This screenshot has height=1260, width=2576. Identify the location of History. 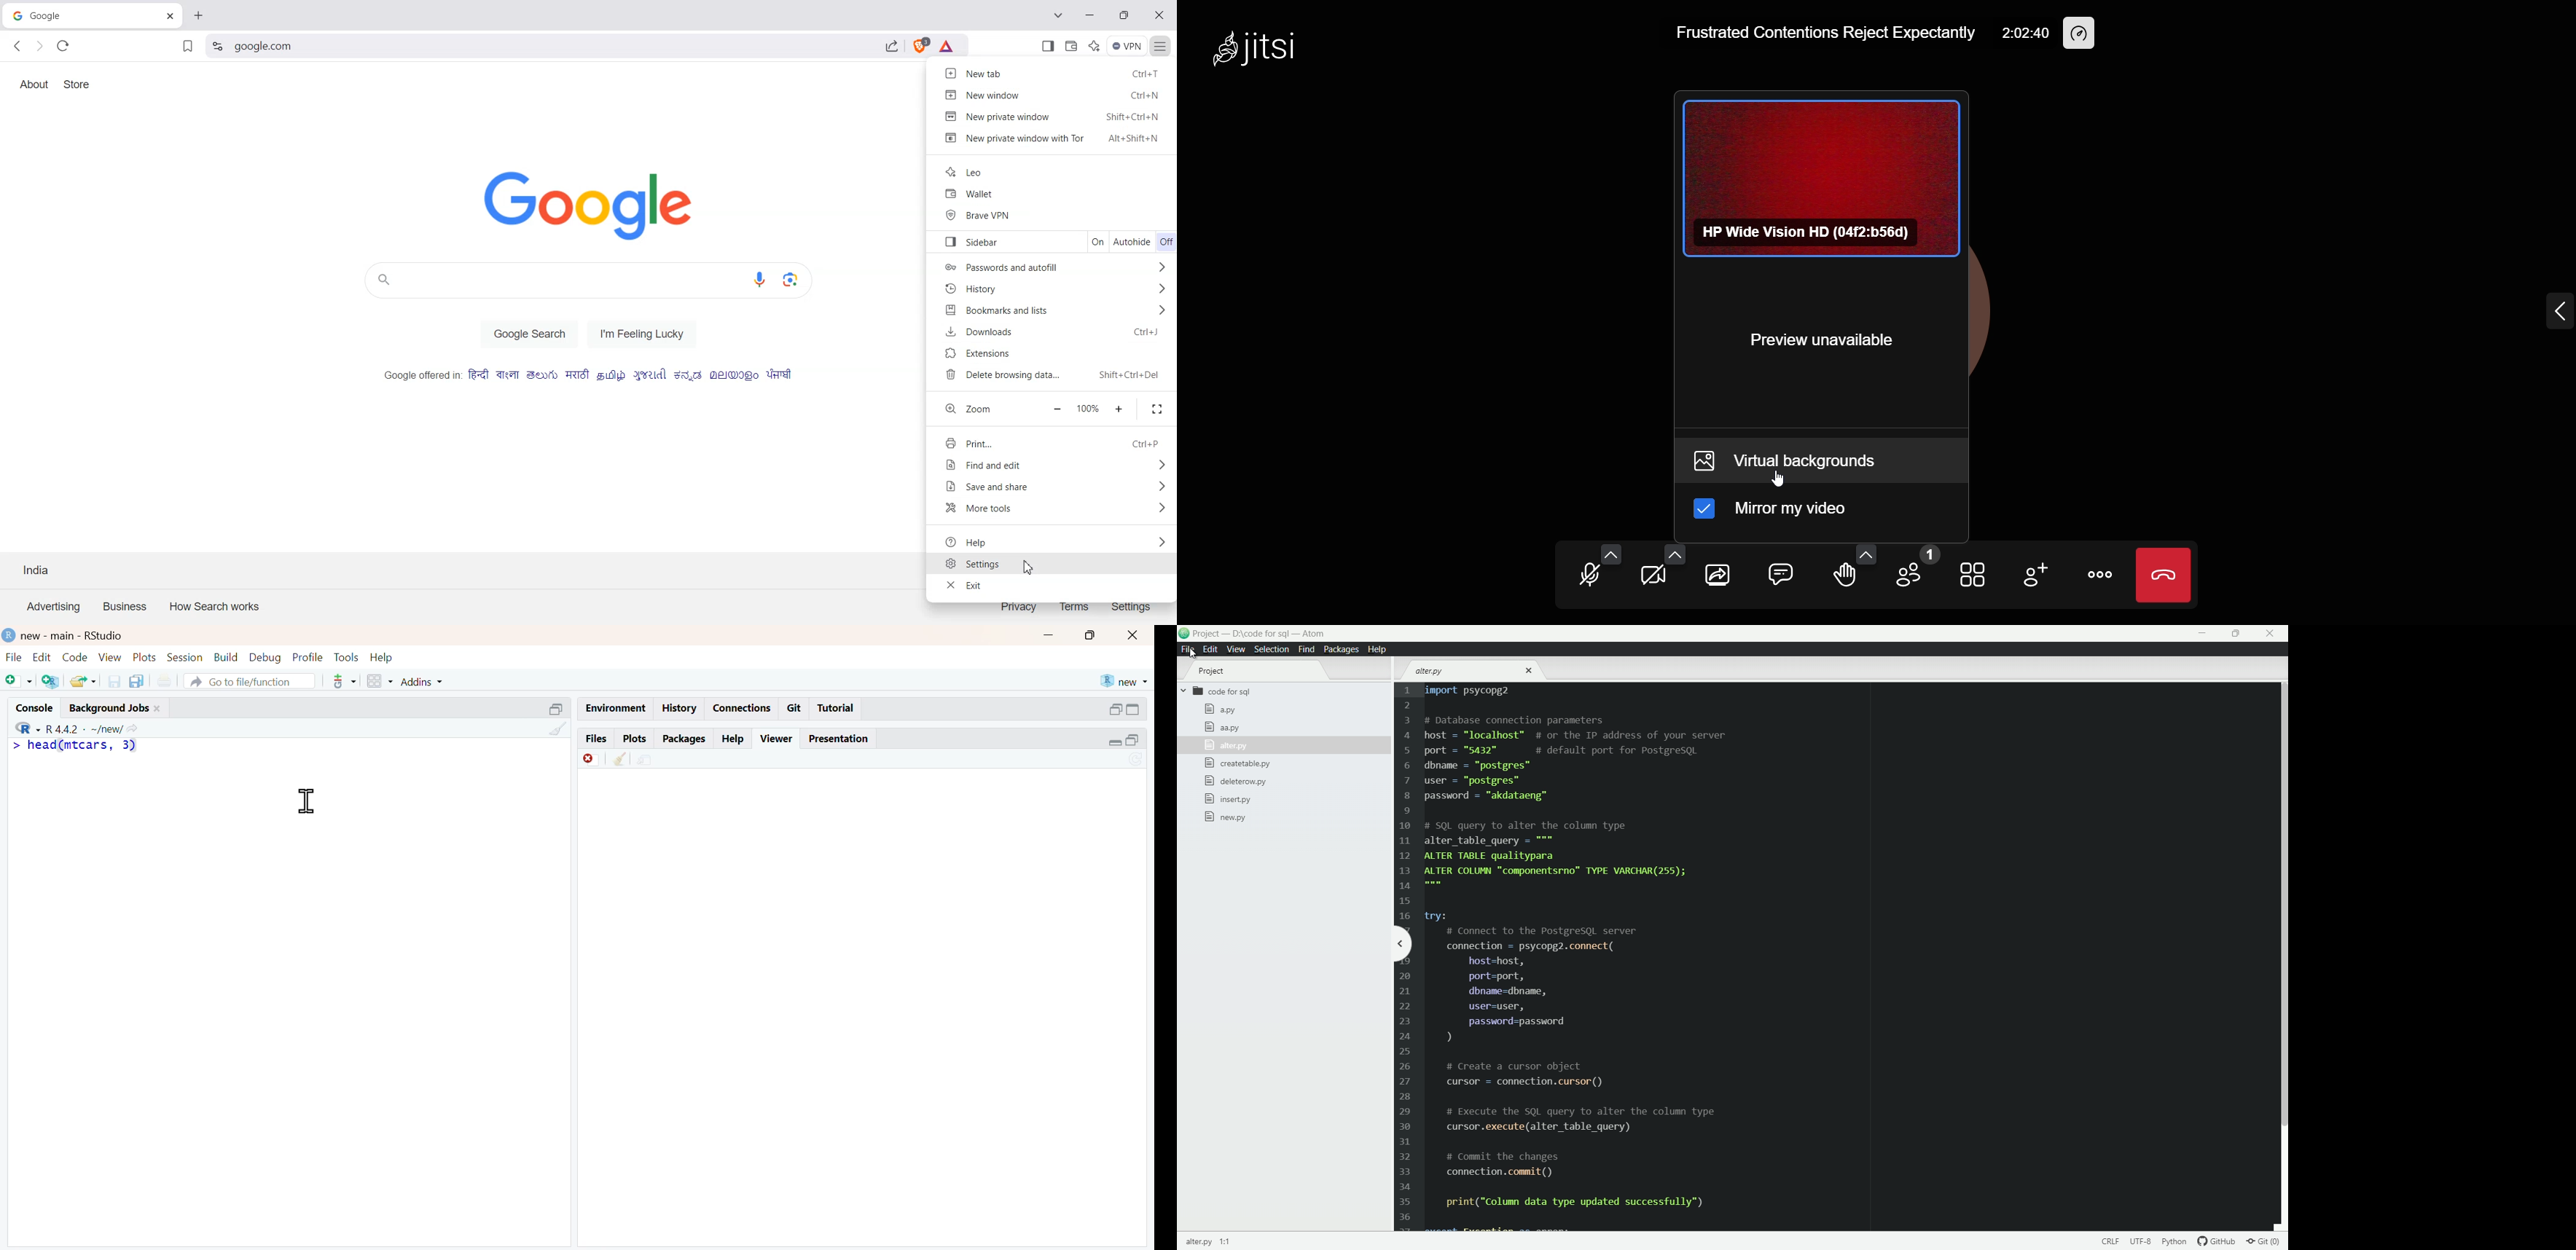
(1059, 289).